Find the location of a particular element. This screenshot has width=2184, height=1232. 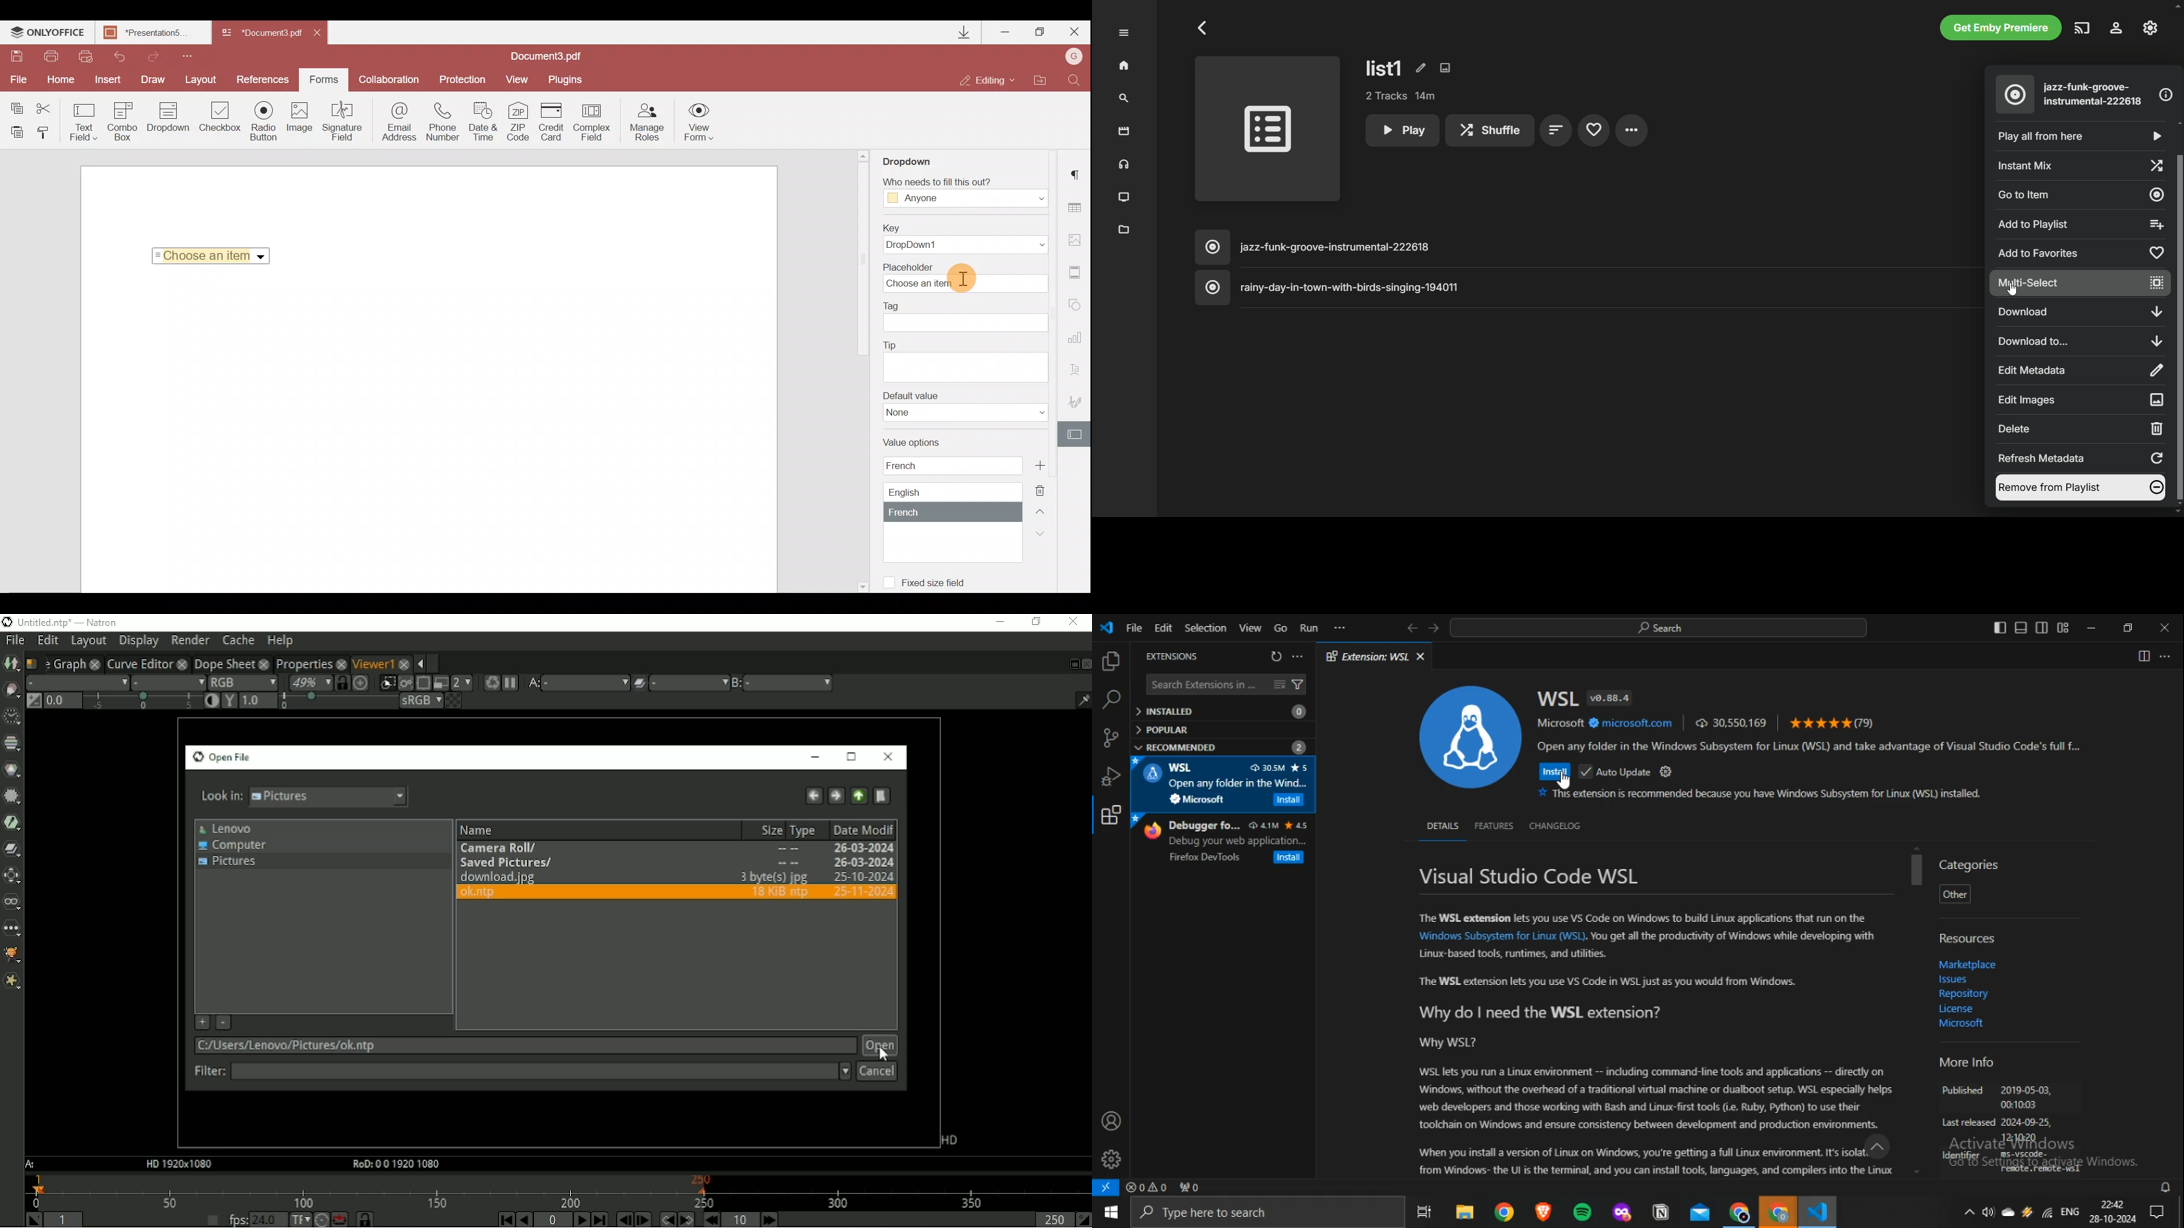

File is located at coordinates (17, 80).